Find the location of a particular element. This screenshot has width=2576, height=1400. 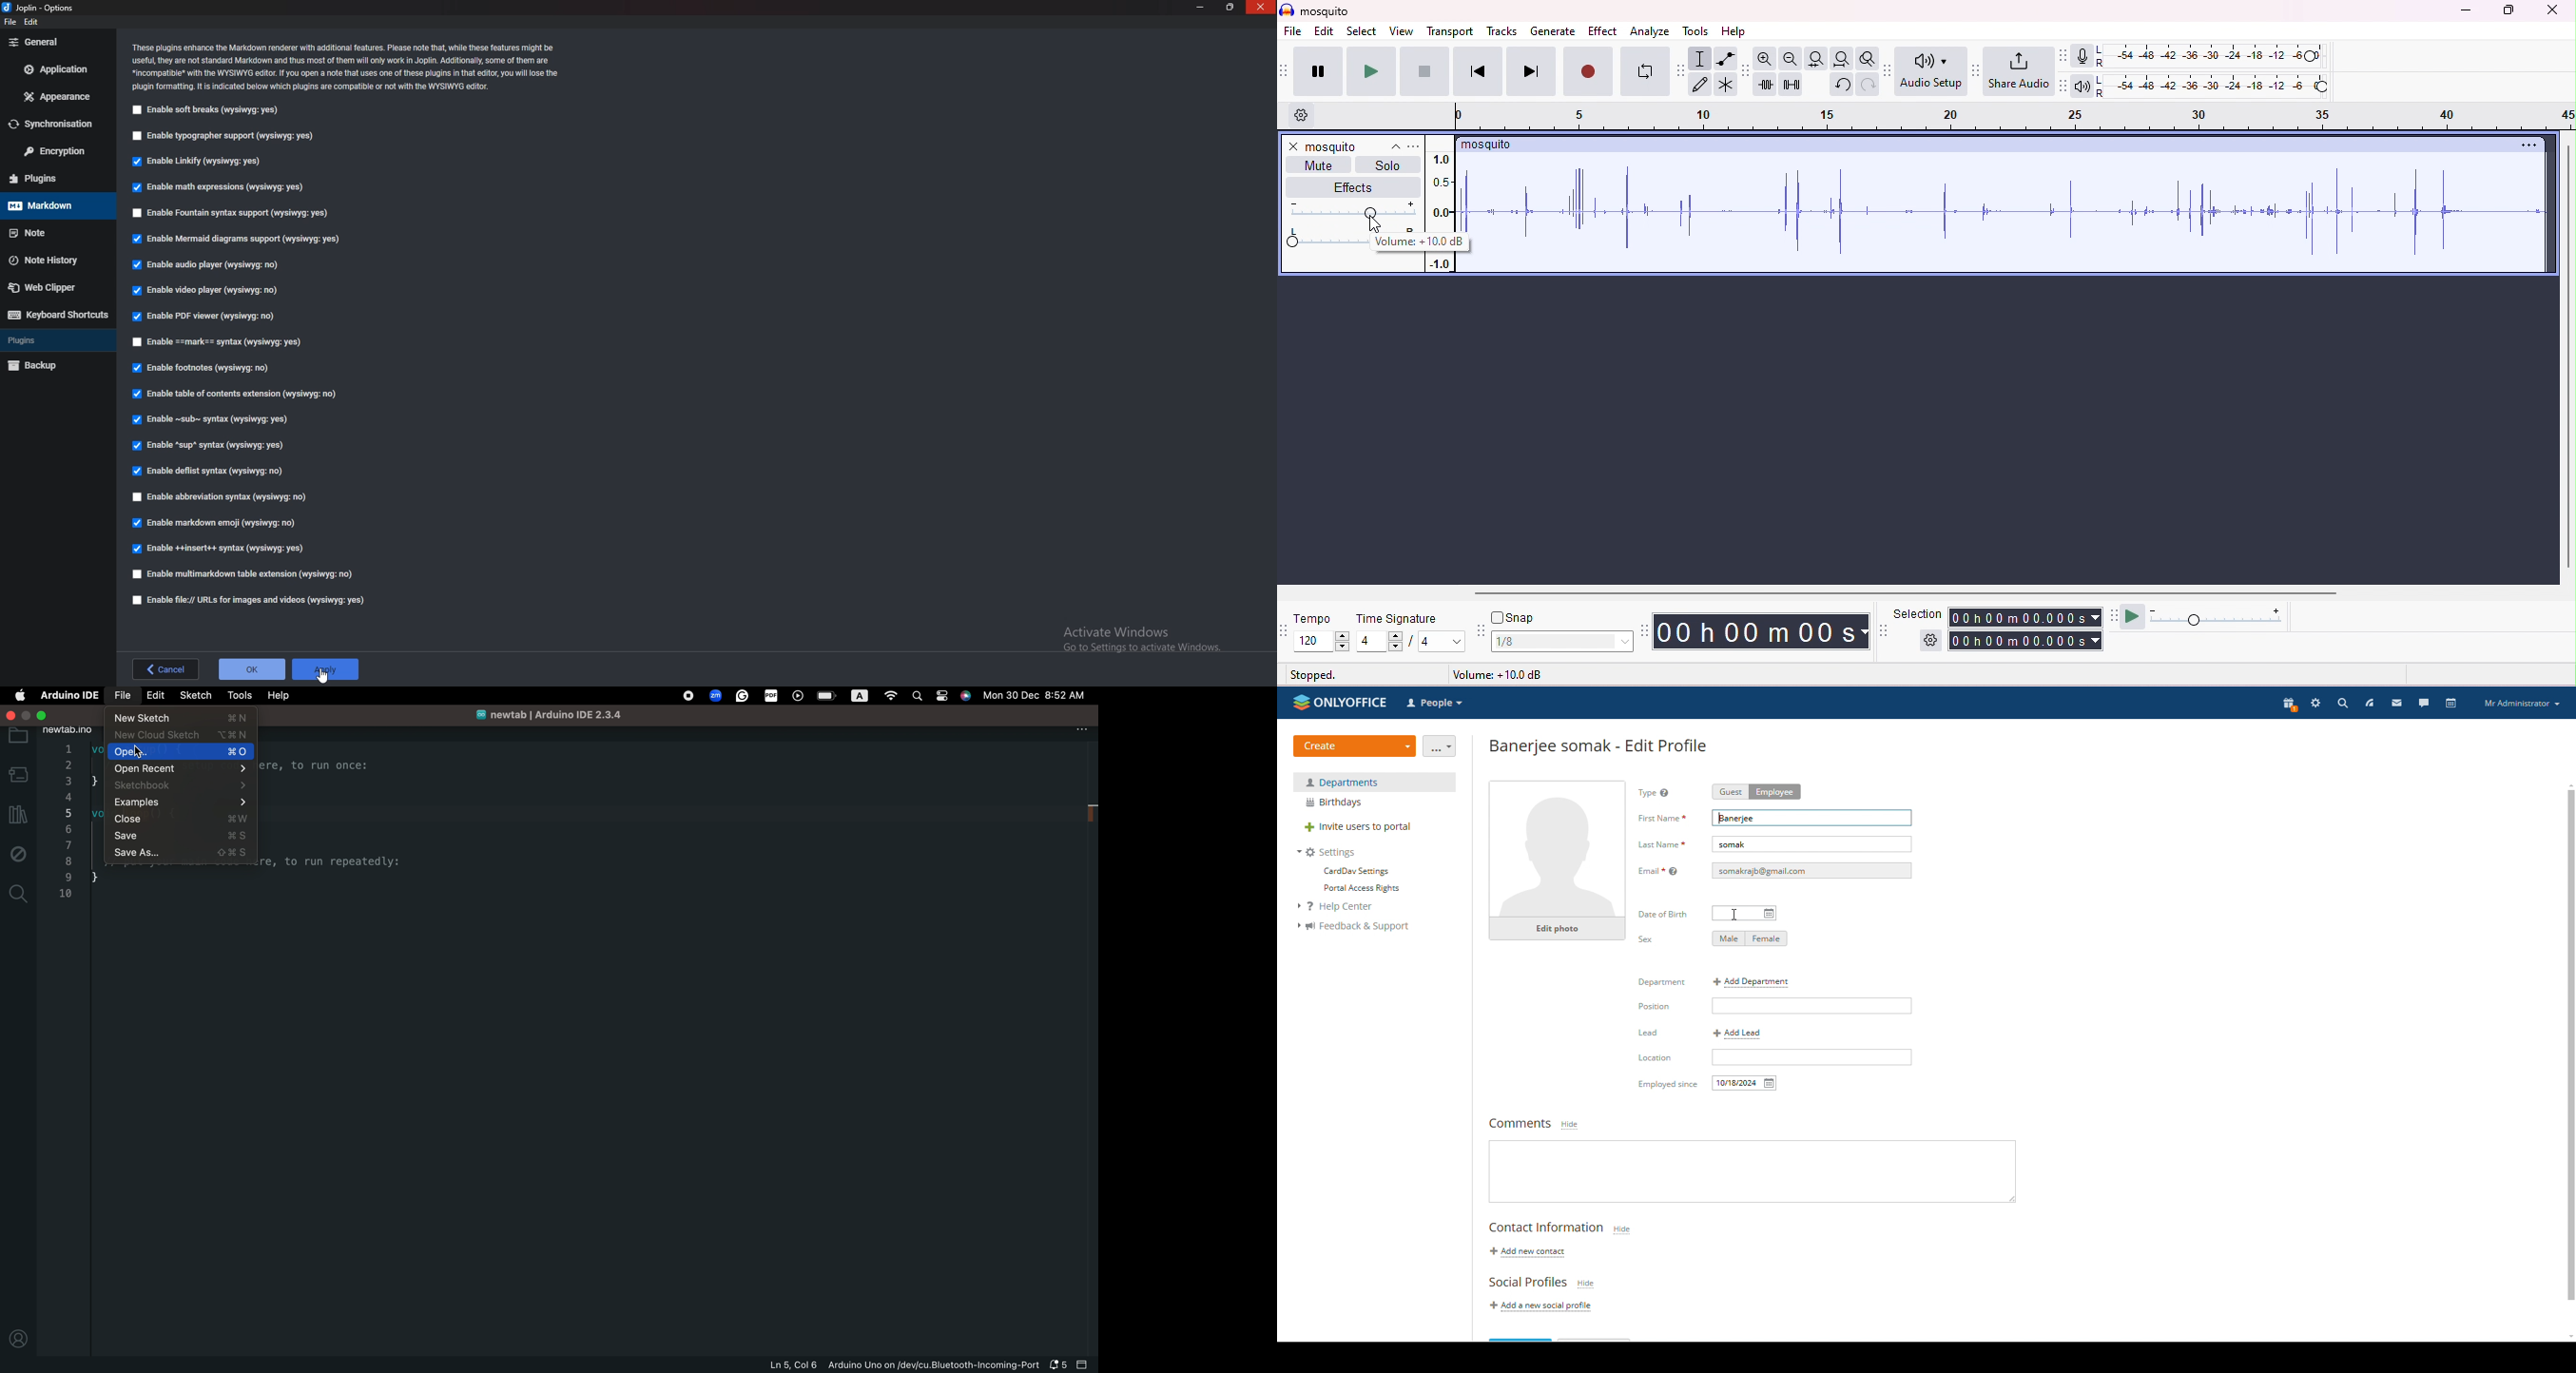

horizontal scroll bar is located at coordinates (1899, 591).